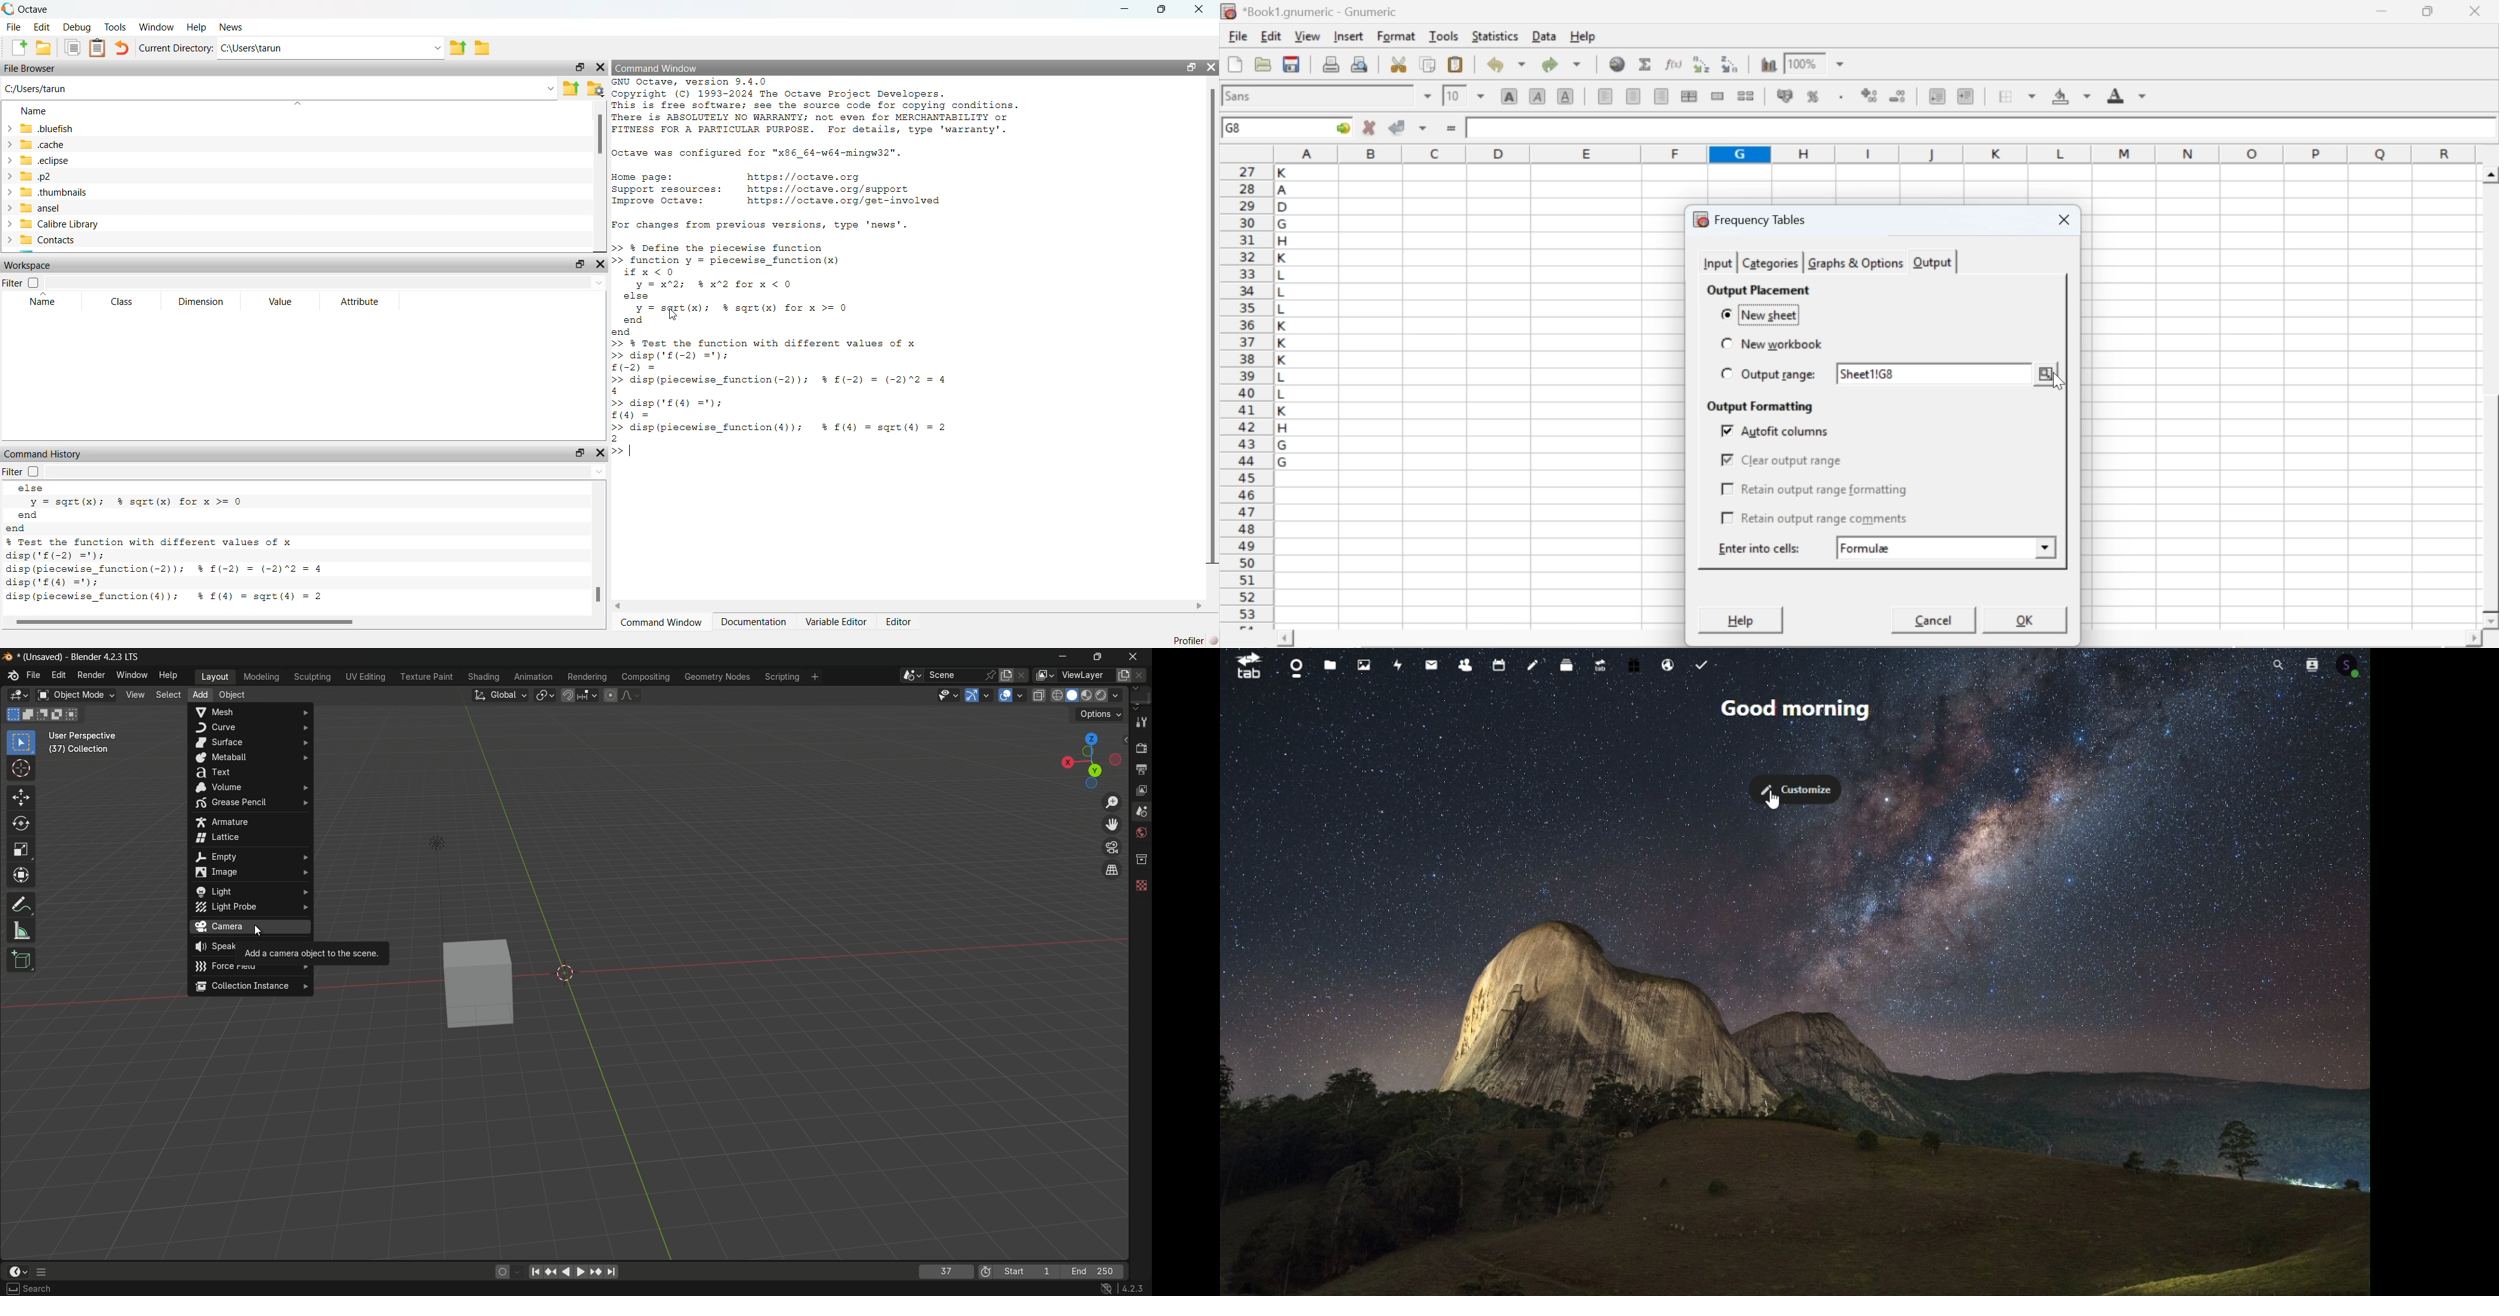 The width and height of the screenshot is (2520, 1316). What do you see at coordinates (1704, 64) in the screenshot?
I see `Sort the selected region in ascending order based on the first column selected` at bounding box center [1704, 64].